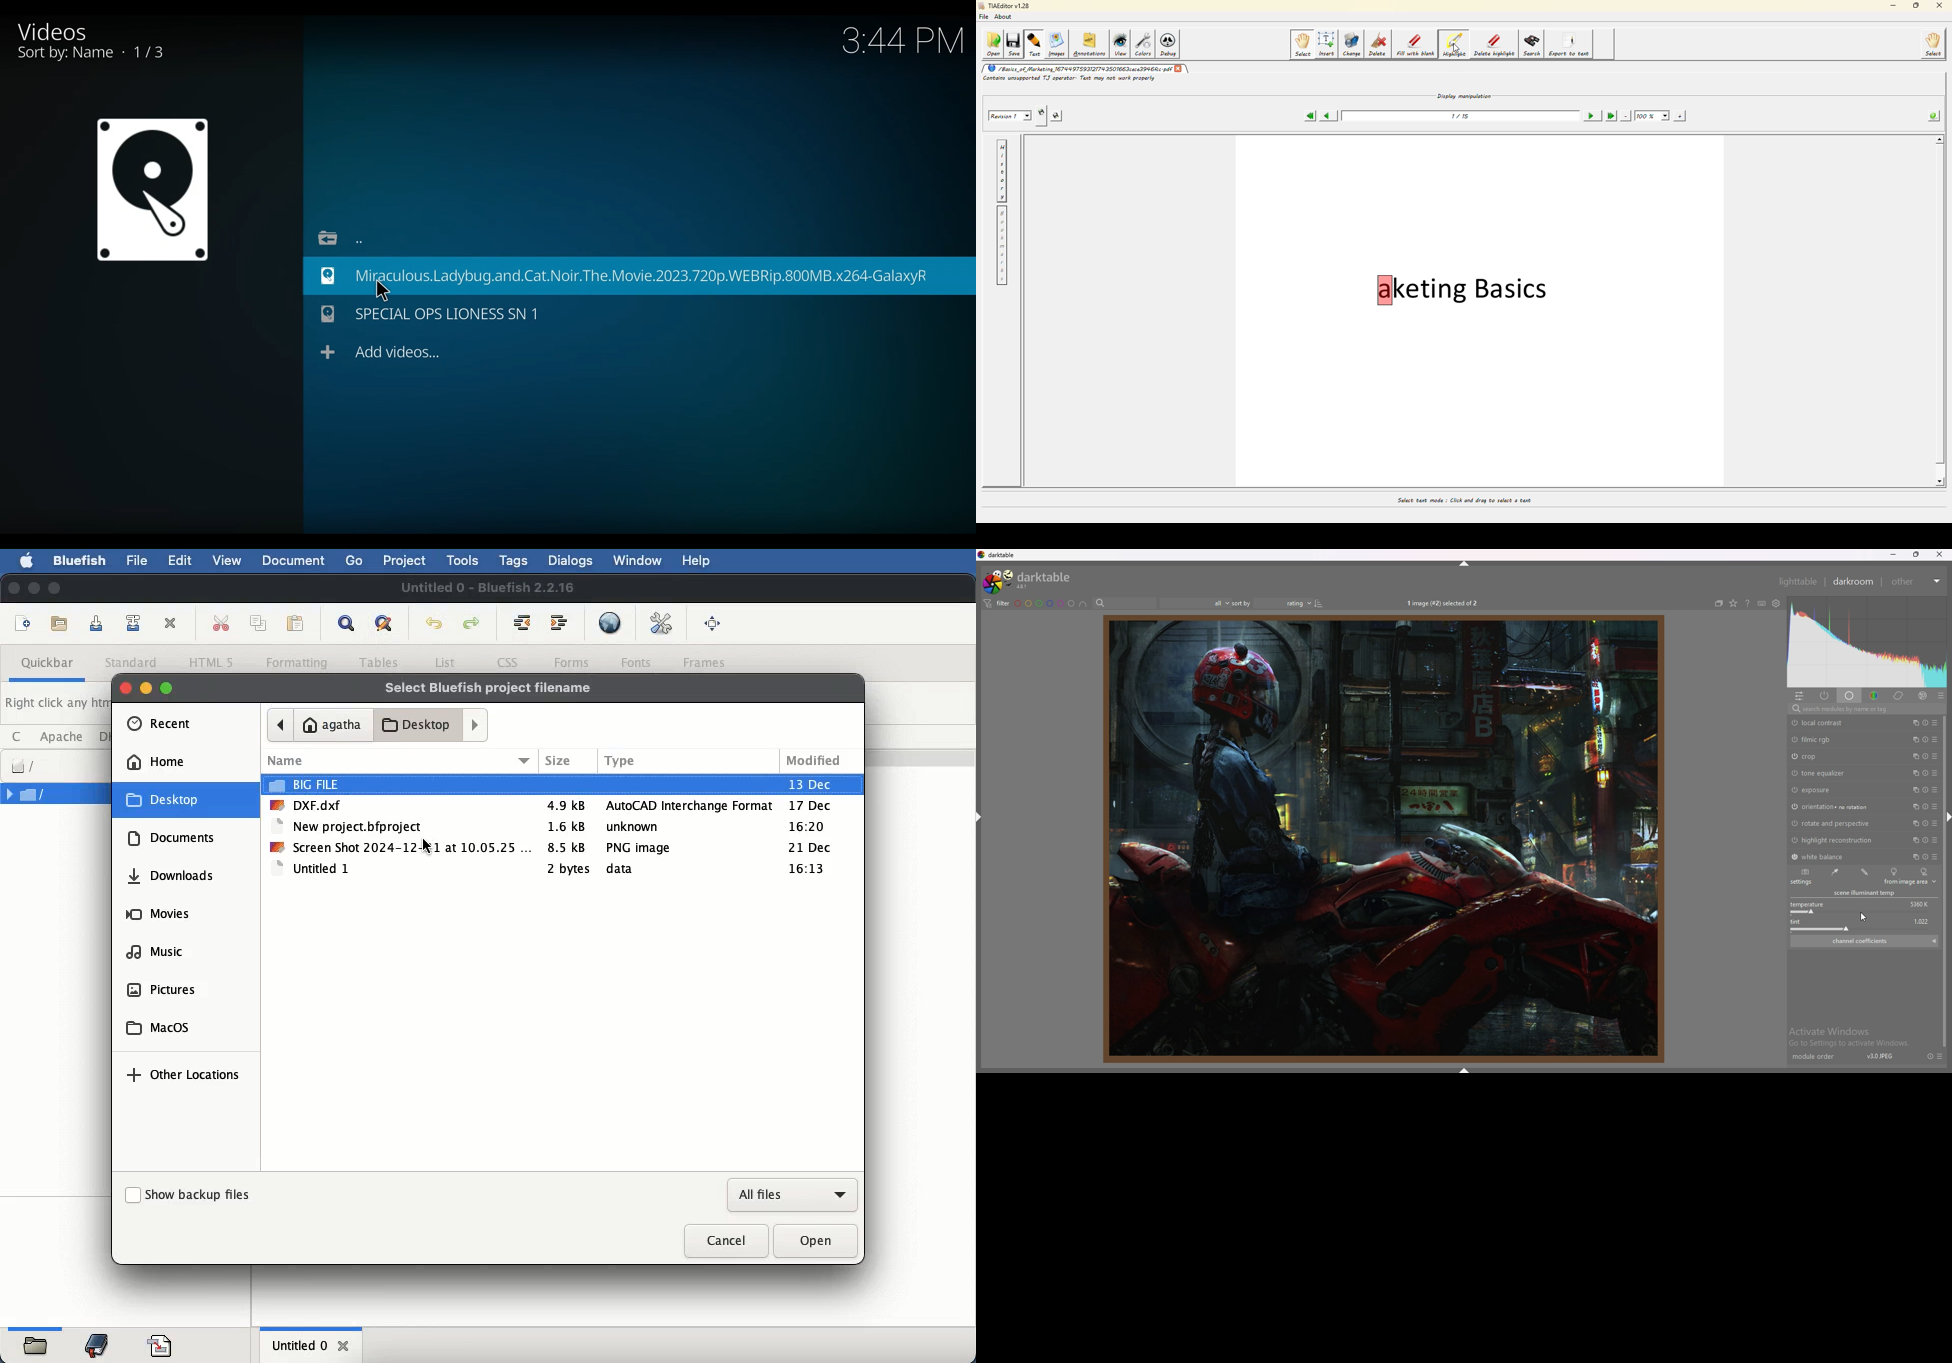  I want to click on create grouped images, so click(1719, 604).